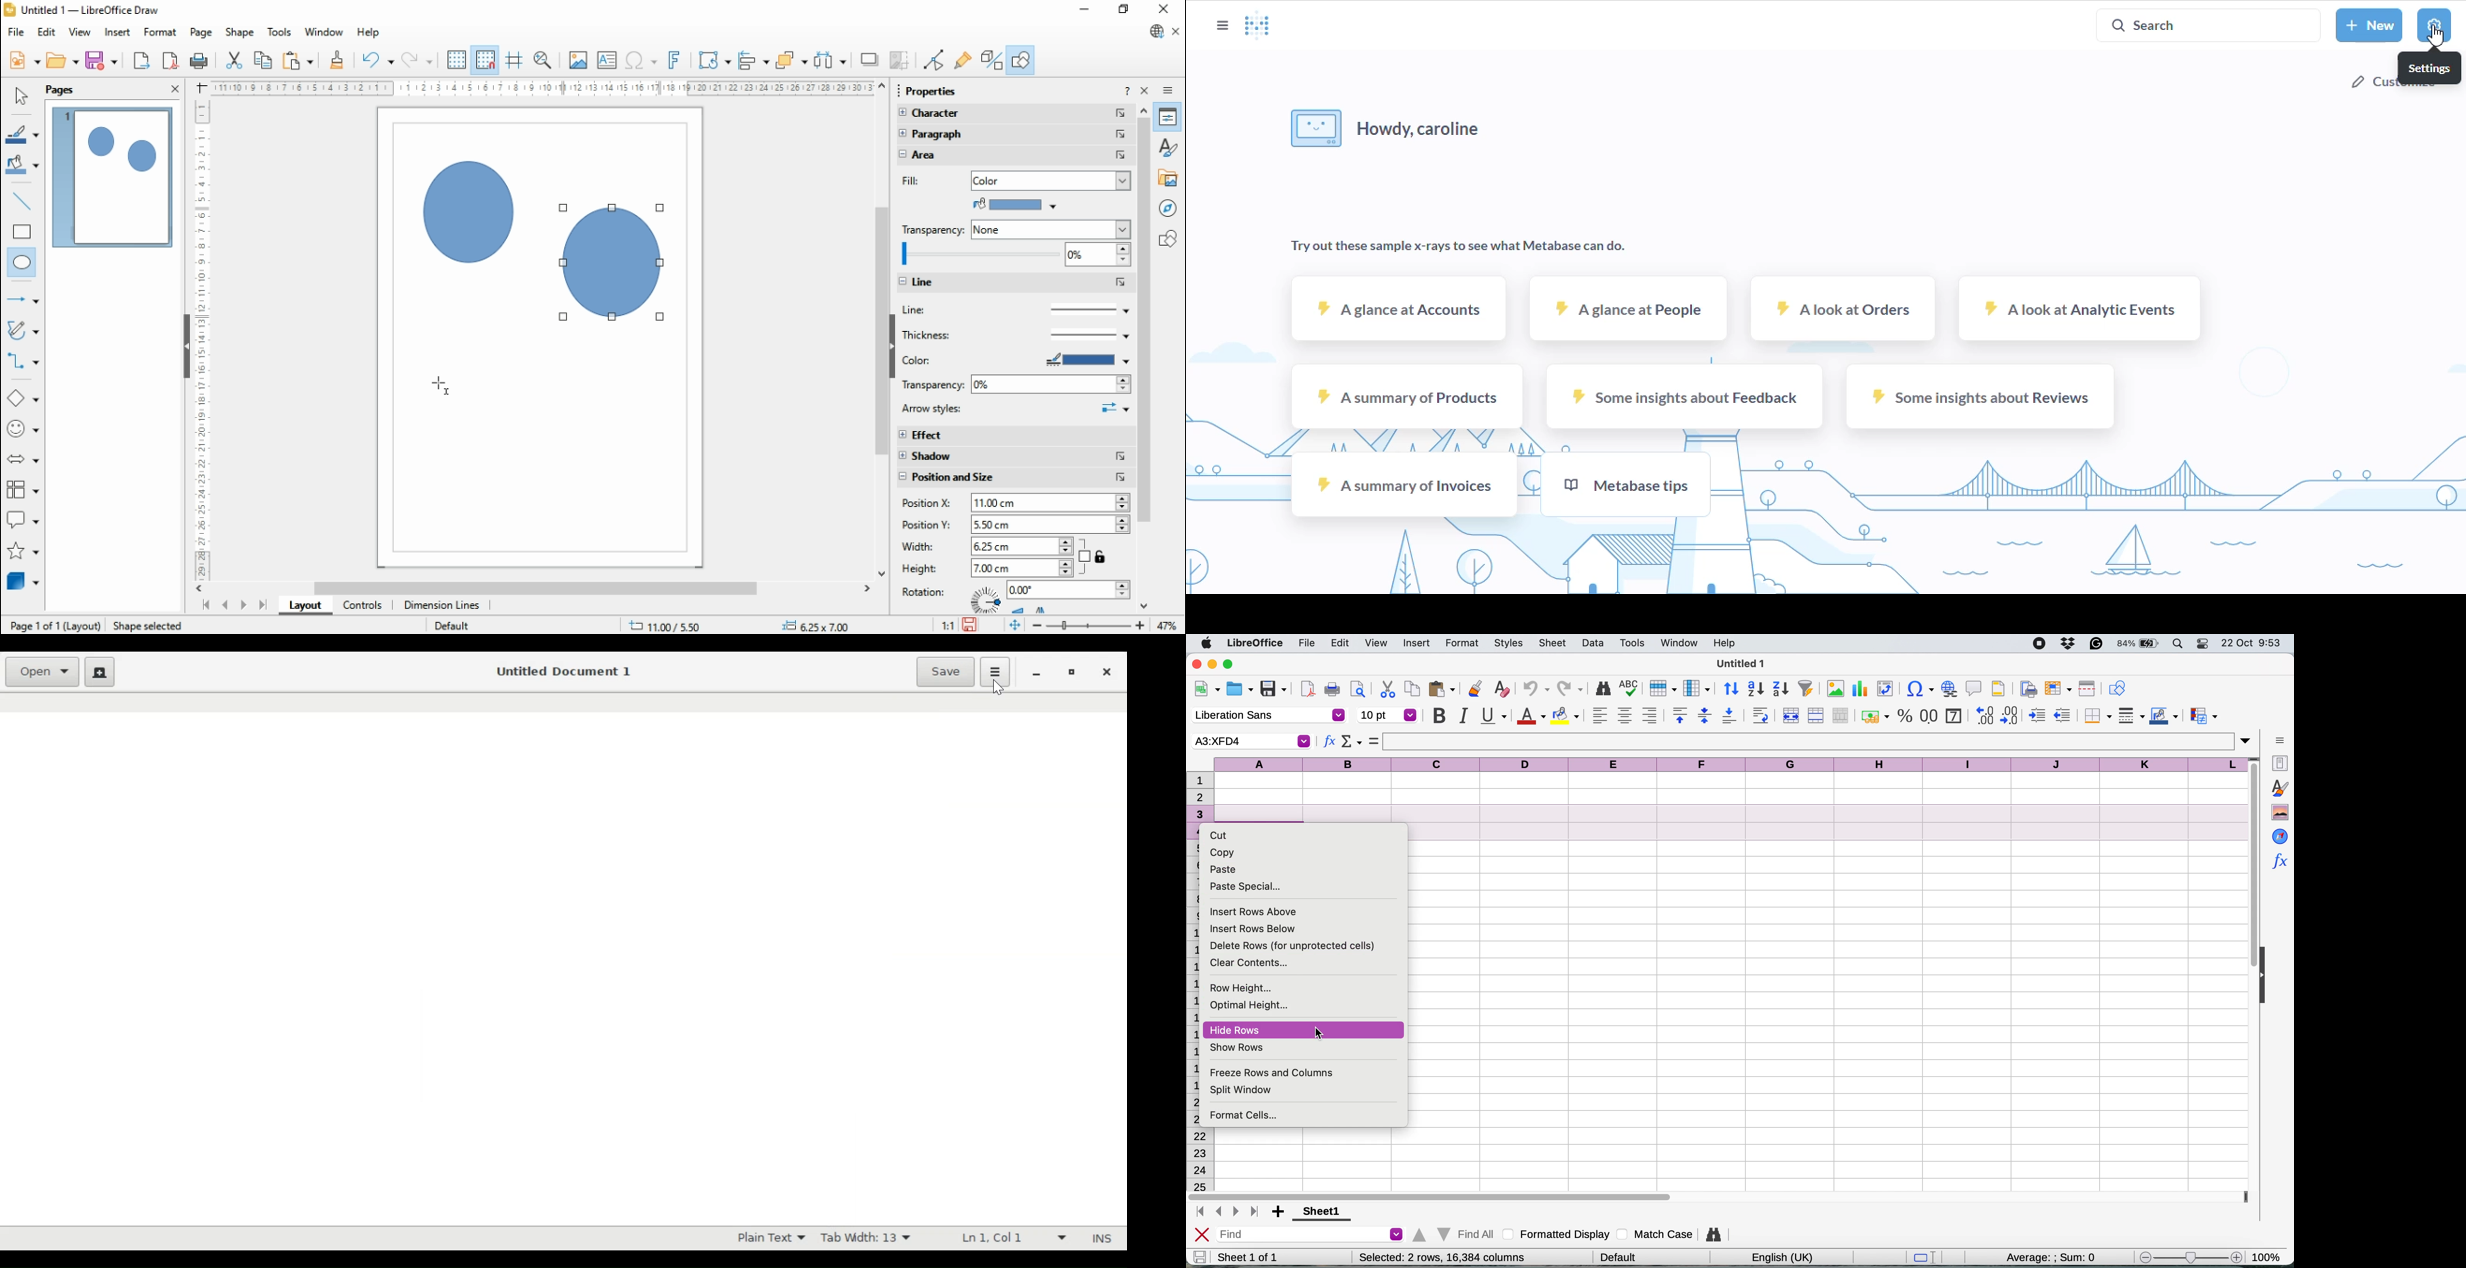 The image size is (2492, 1288). What do you see at coordinates (361, 606) in the screenshot?
I see `controls` at bounding box center [361, 606].